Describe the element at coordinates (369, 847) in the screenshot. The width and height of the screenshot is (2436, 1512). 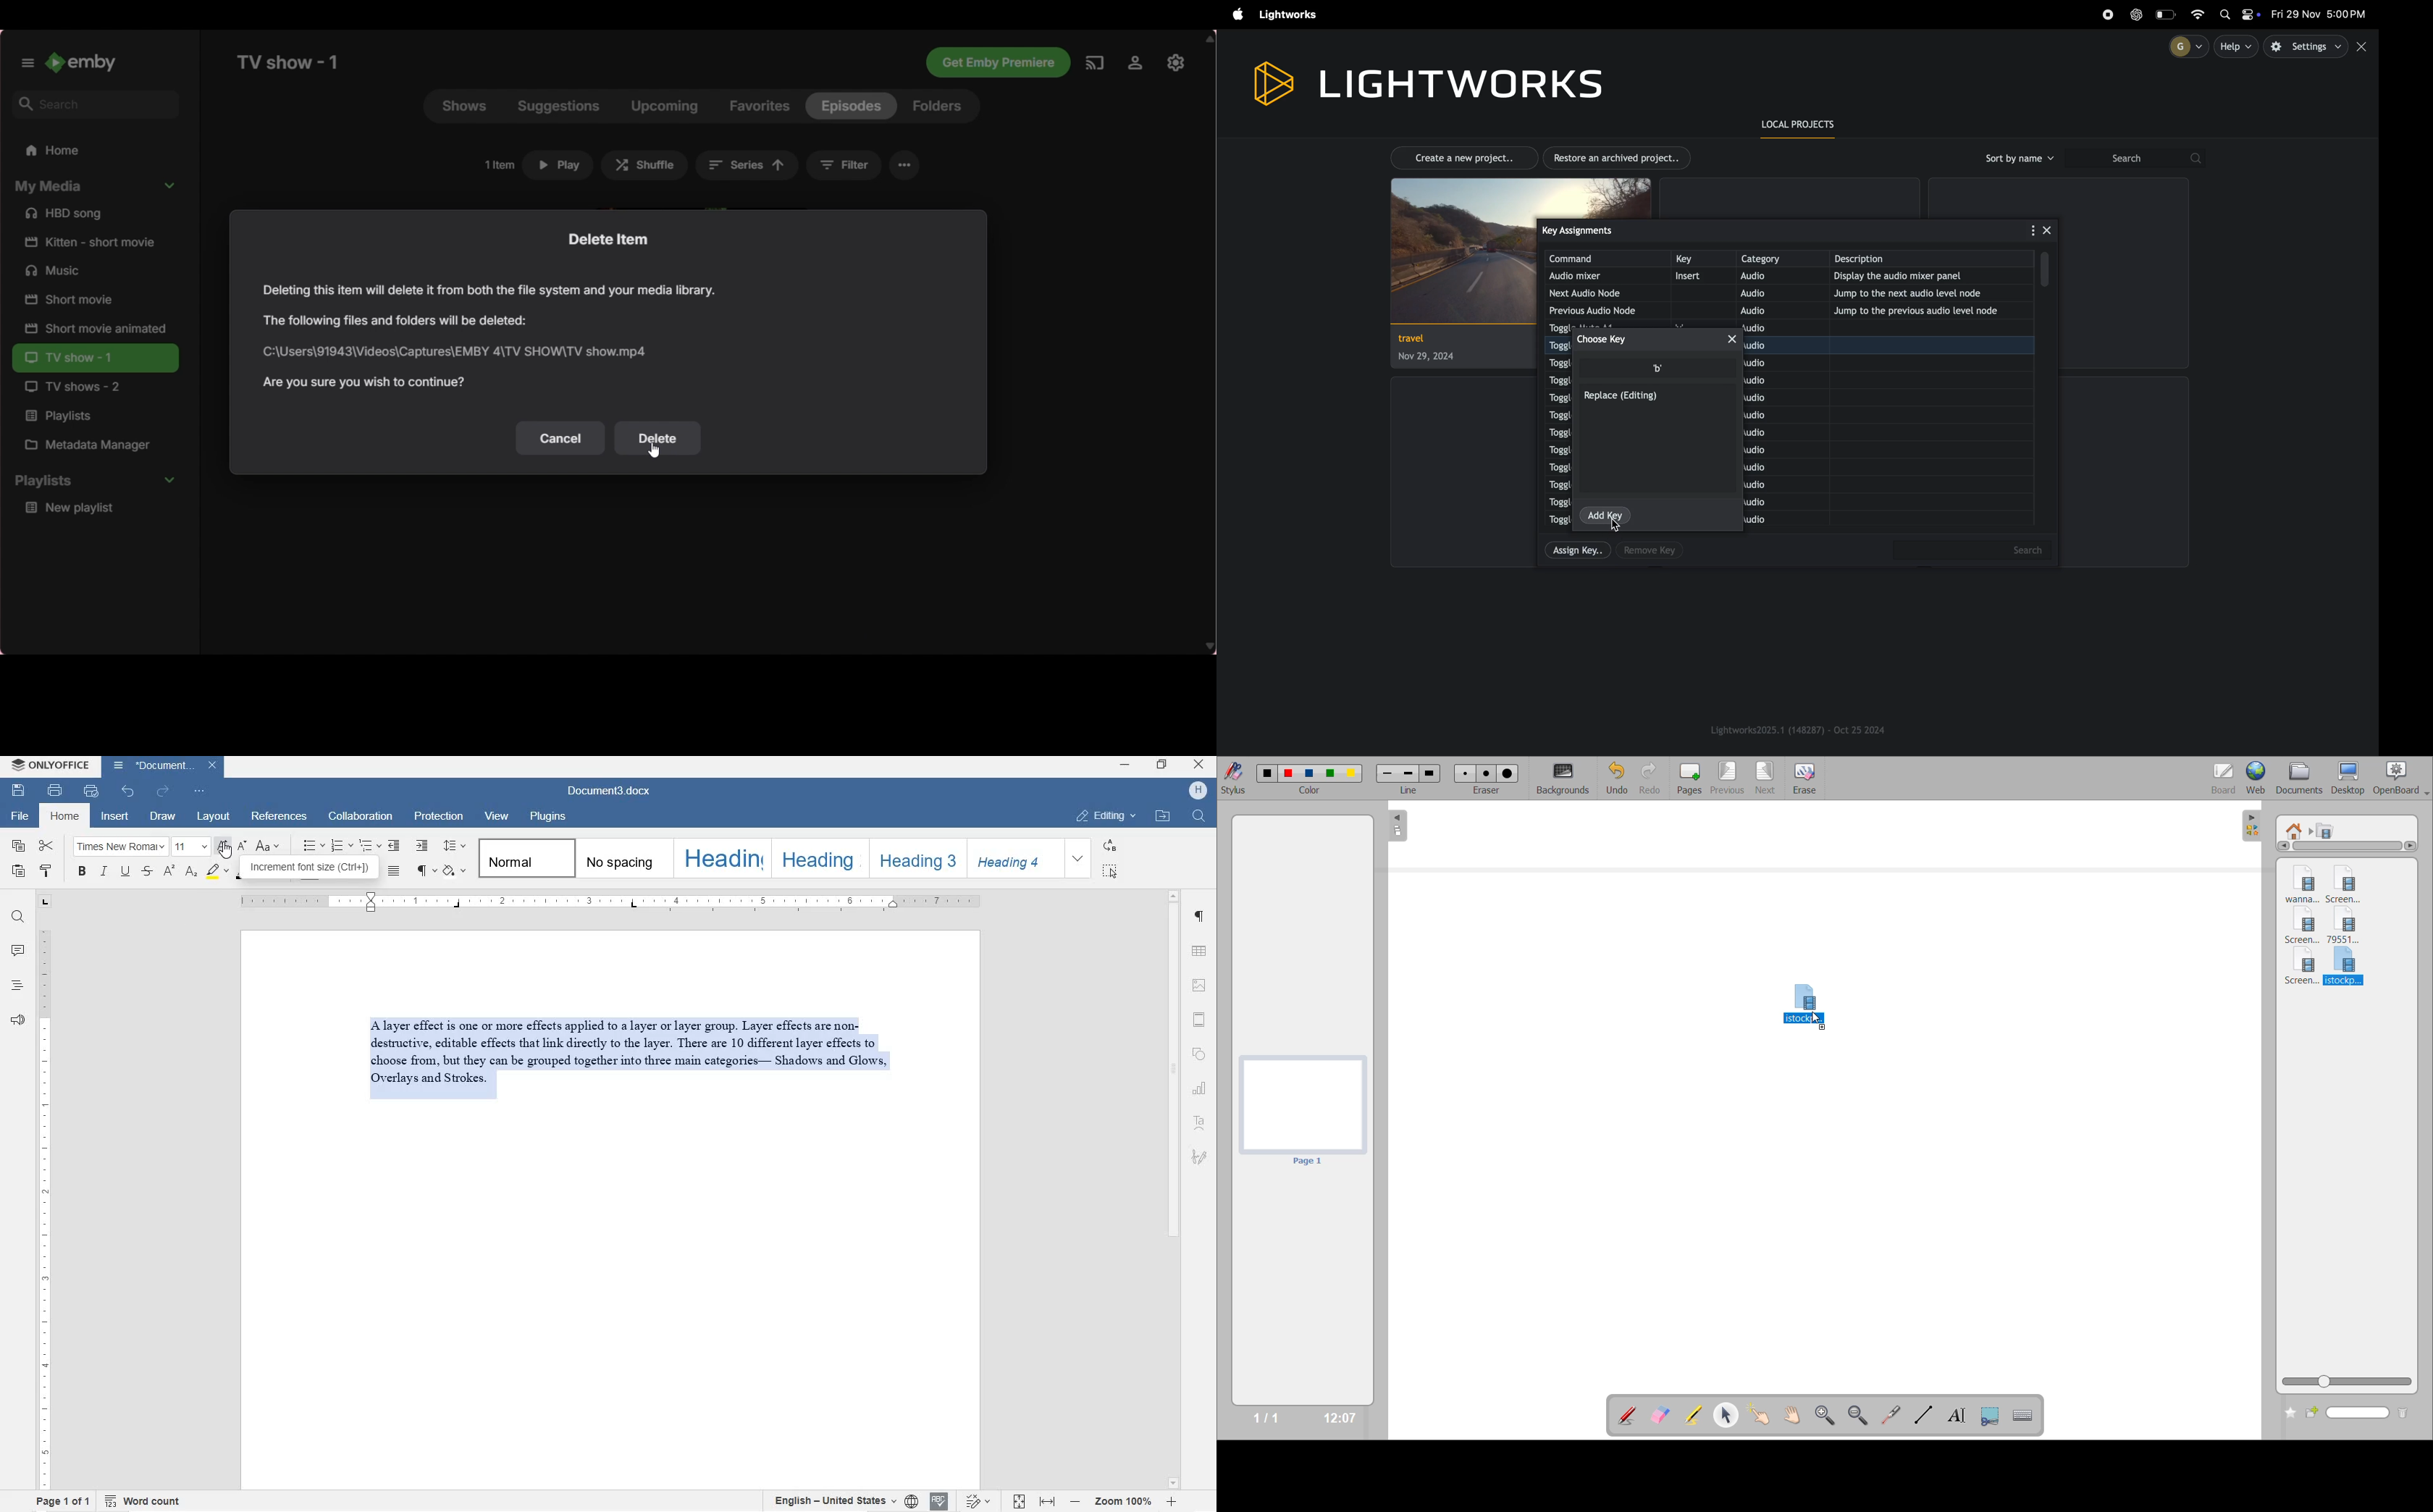
I see `Multilevel list` at that location.